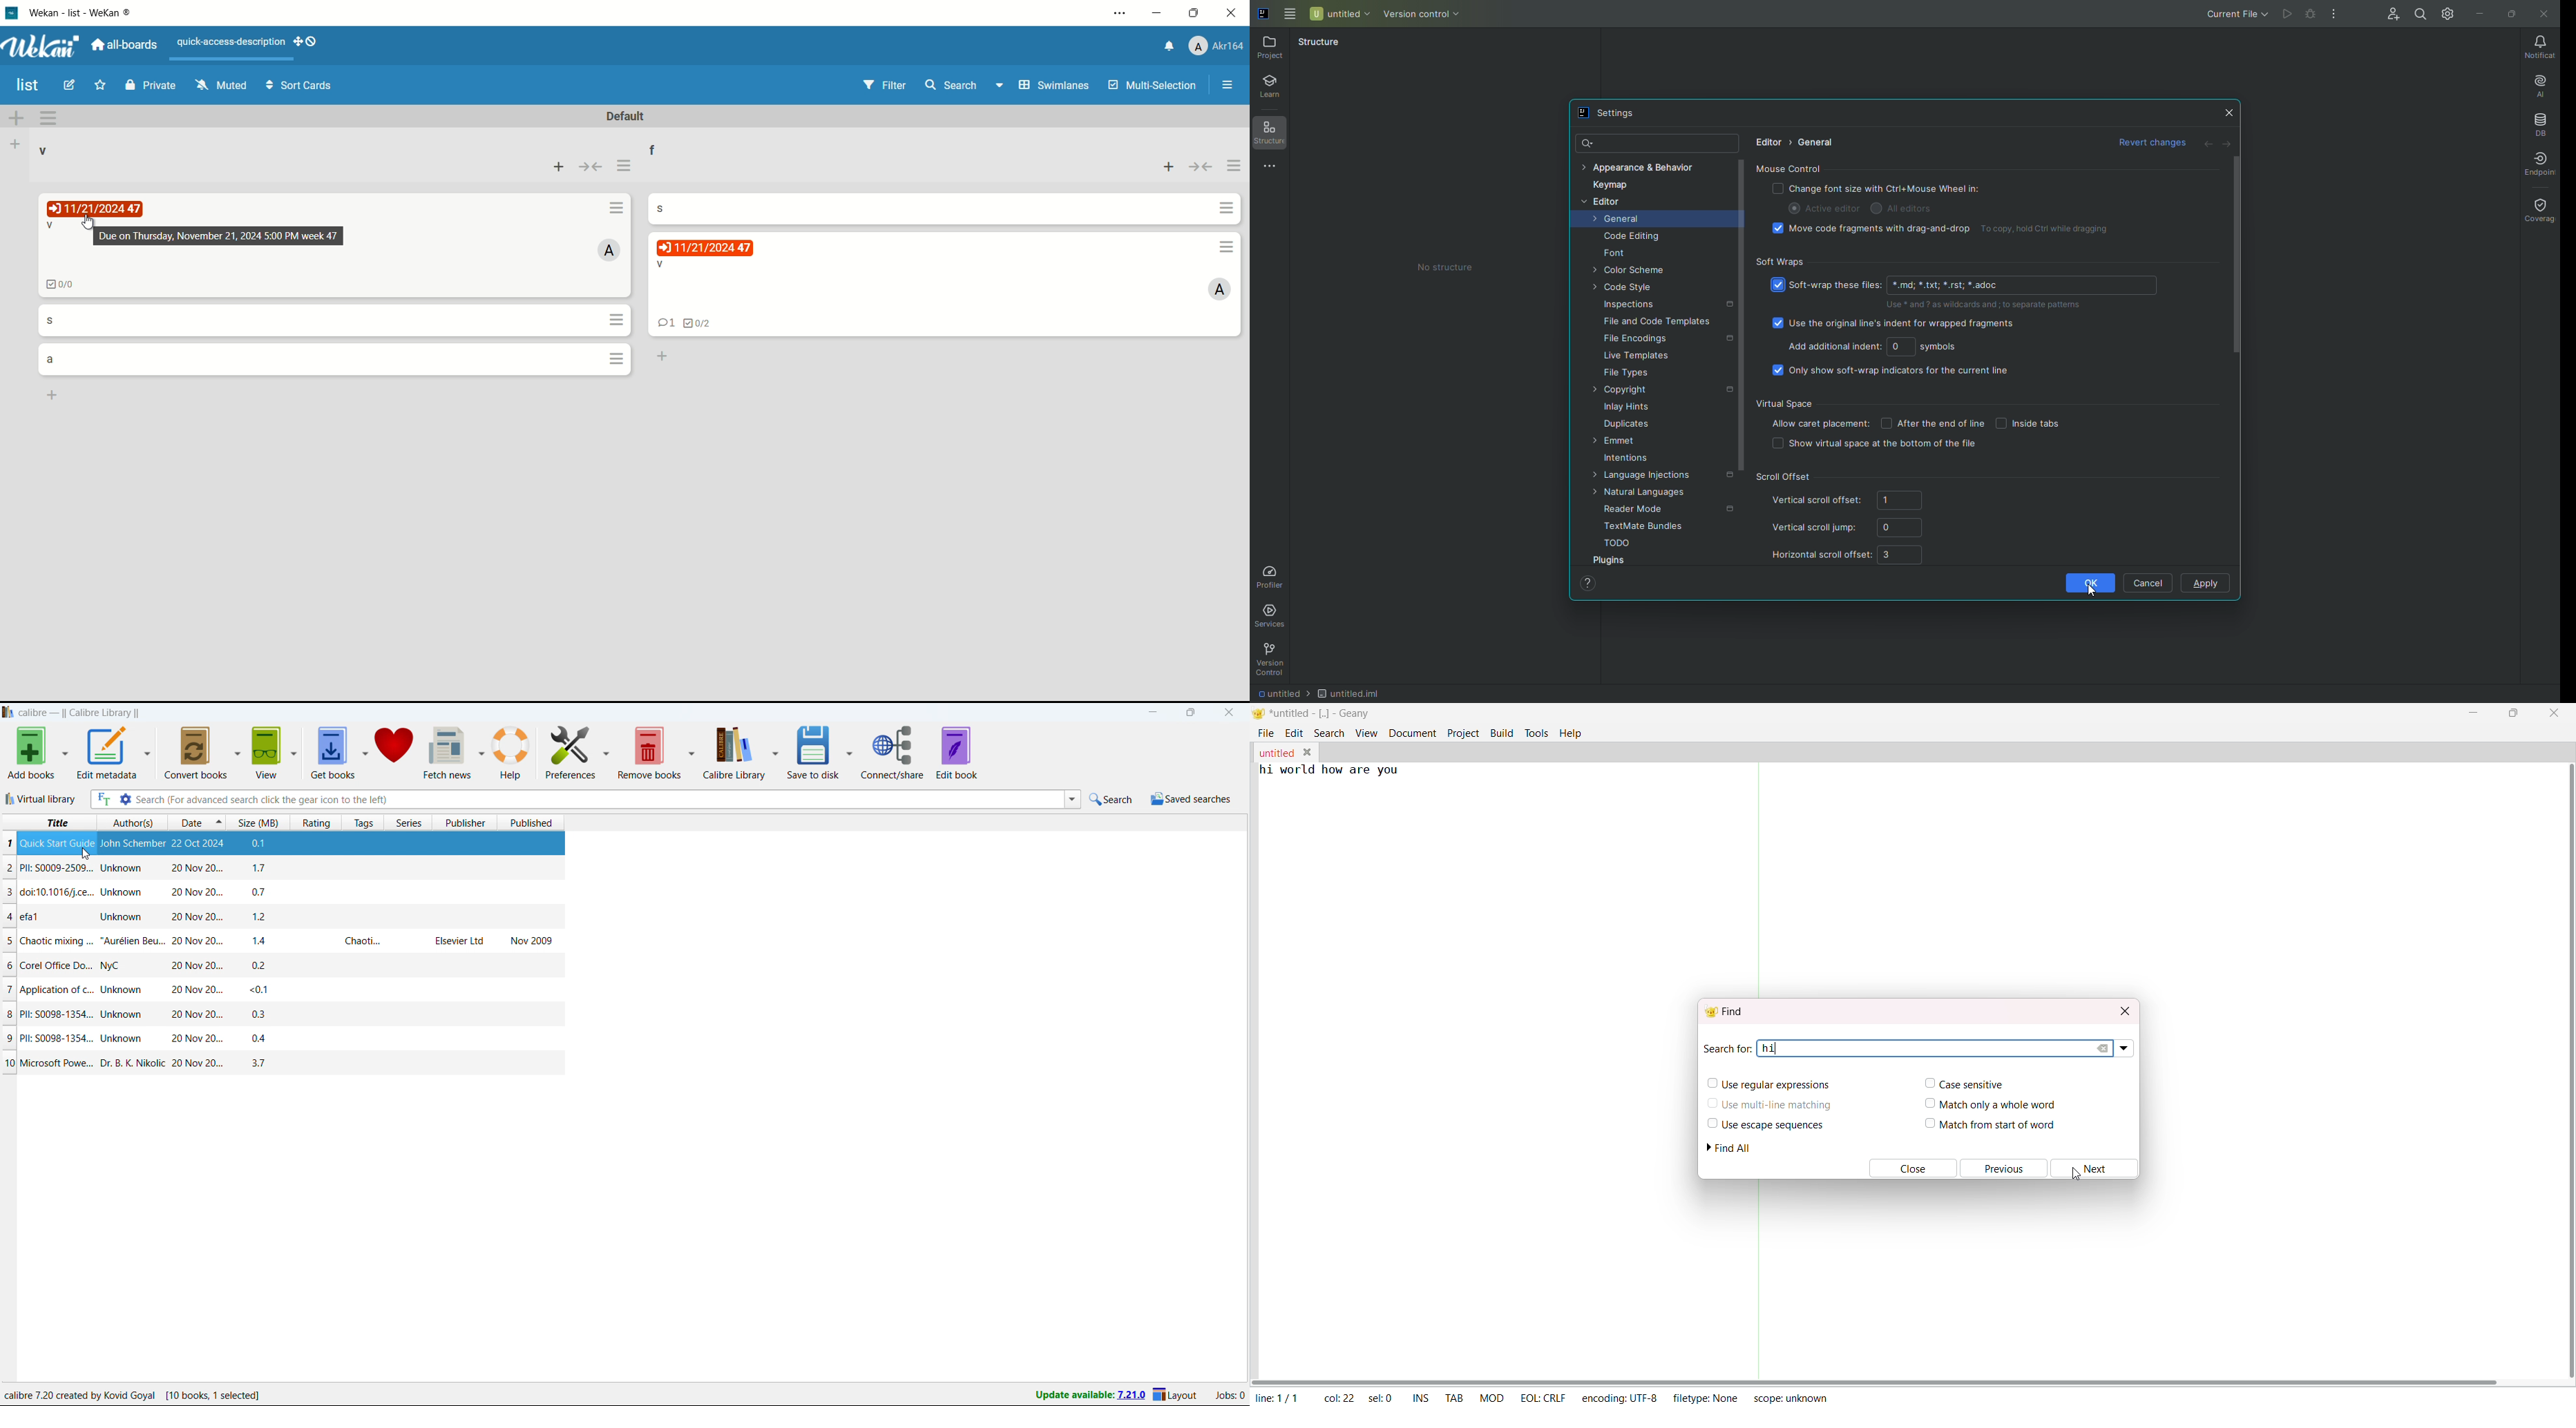 The image size is (2576, 1428). What do you see at coordinates (1227, 209) in the screenshot?
I see `card actions` at bounding box center [1227, 209].